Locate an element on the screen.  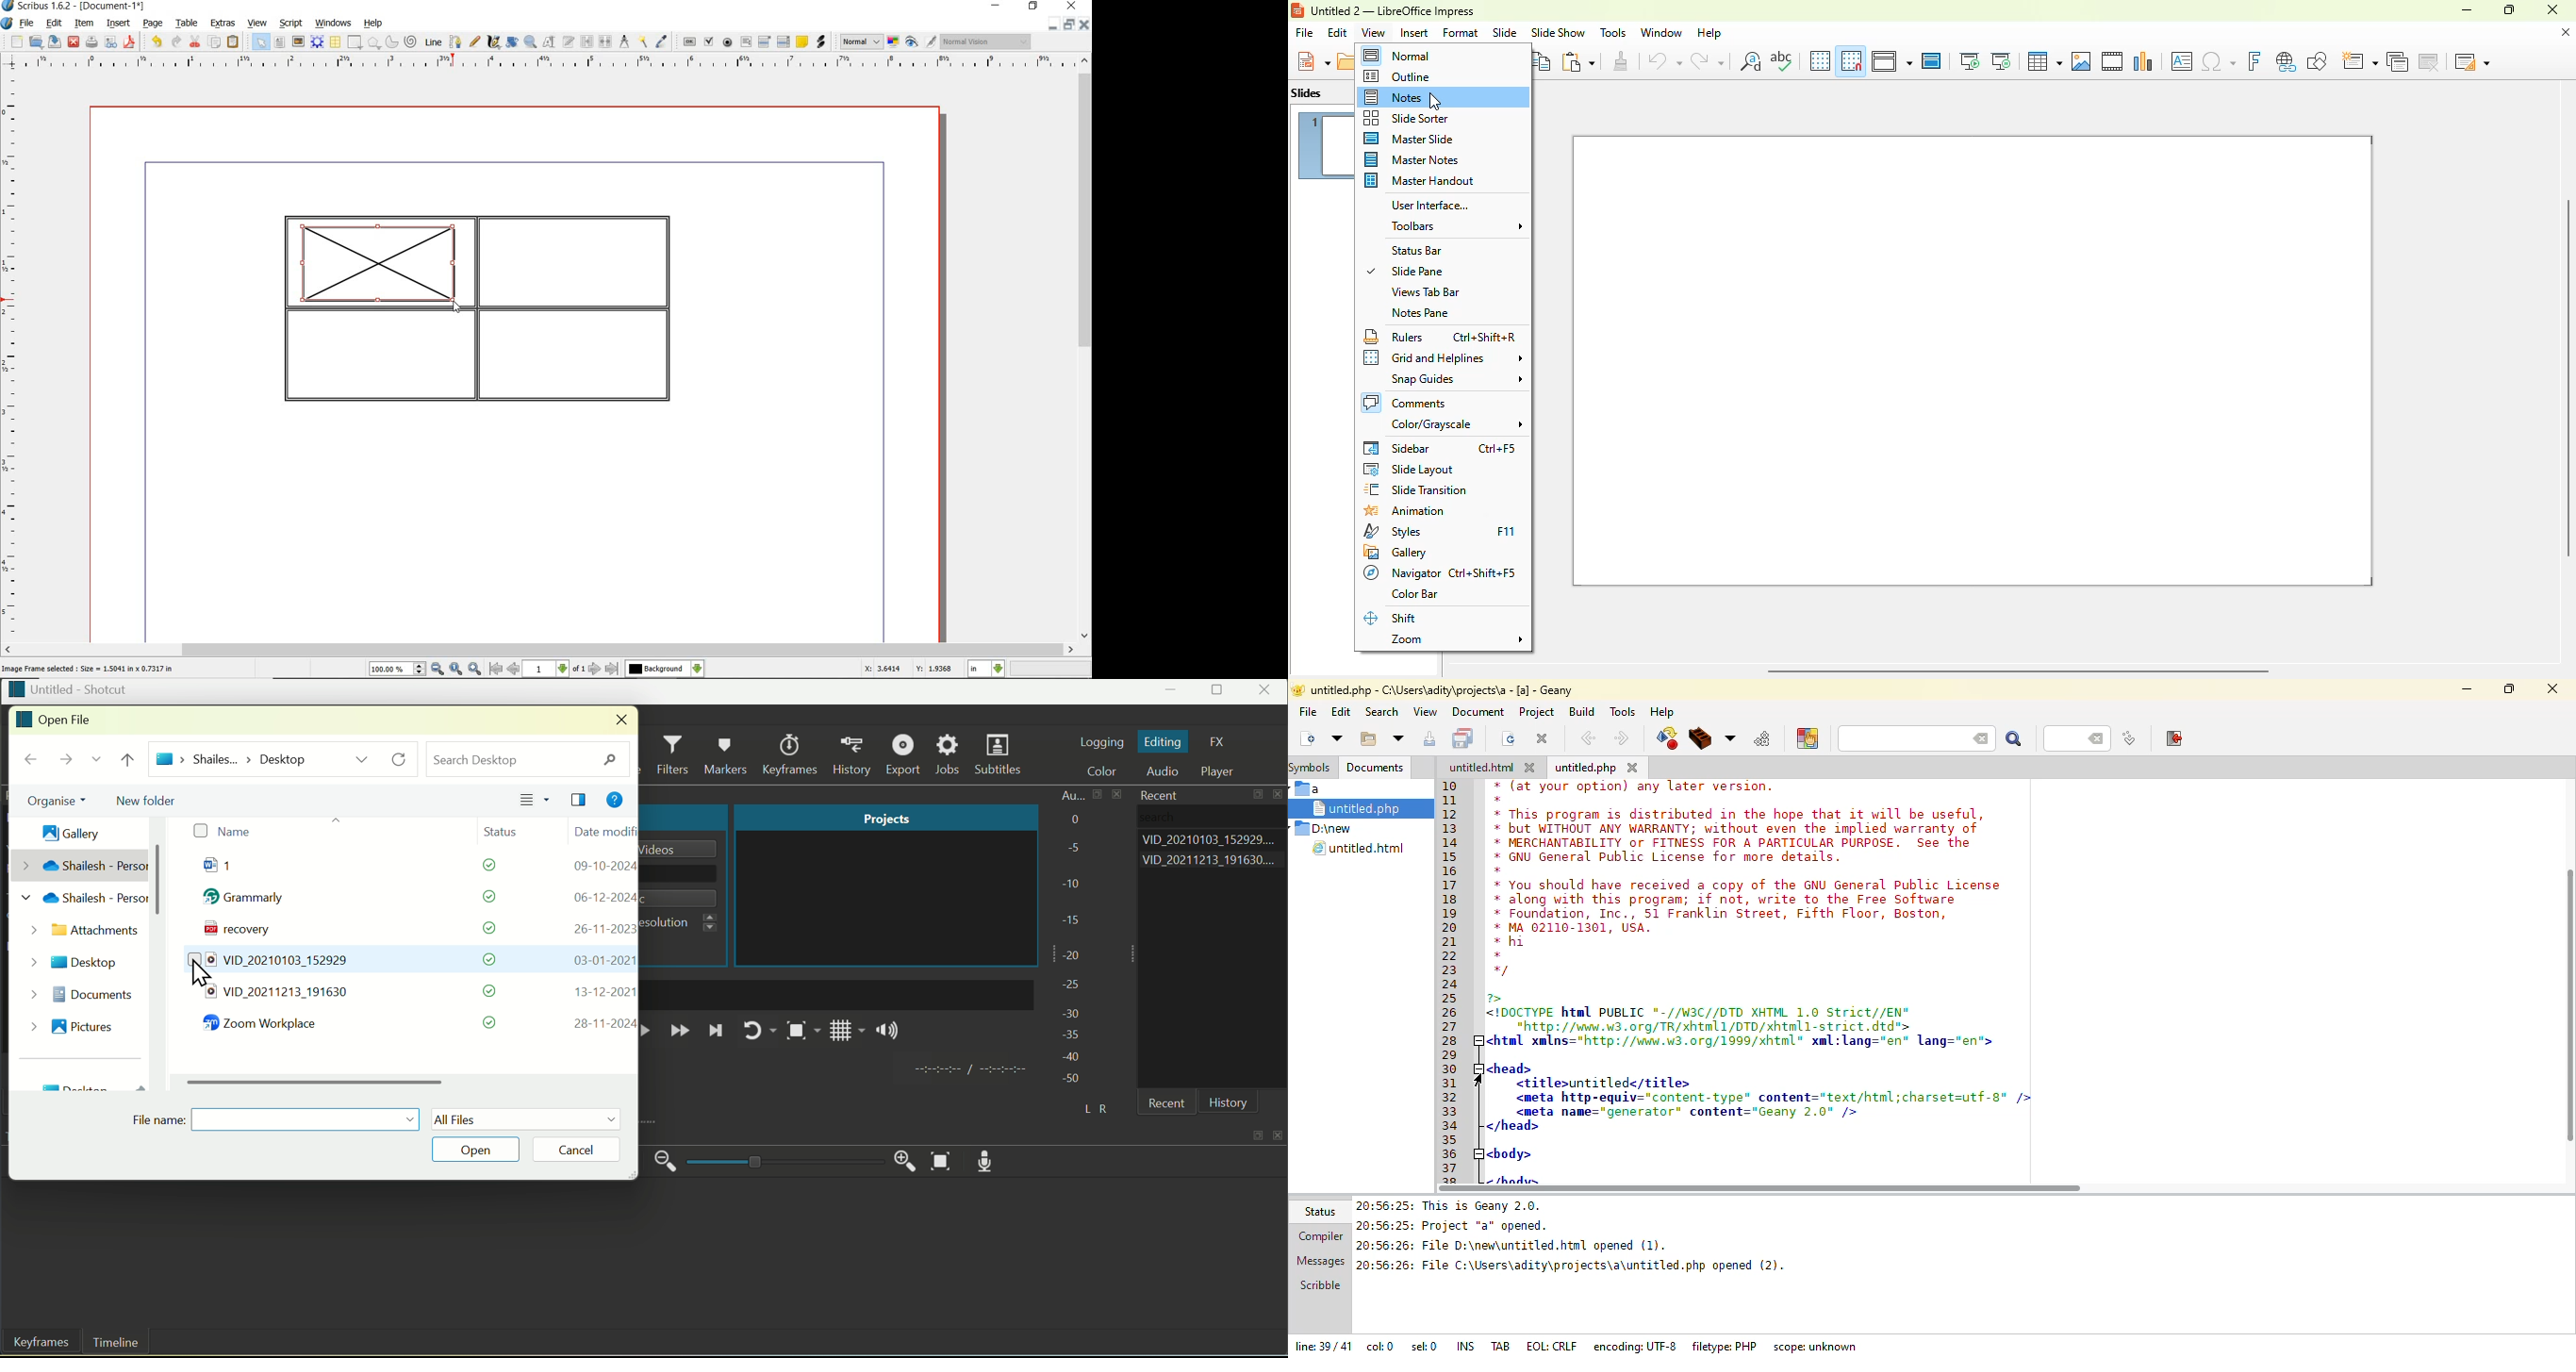
more options is located at coordinates (362, 759).